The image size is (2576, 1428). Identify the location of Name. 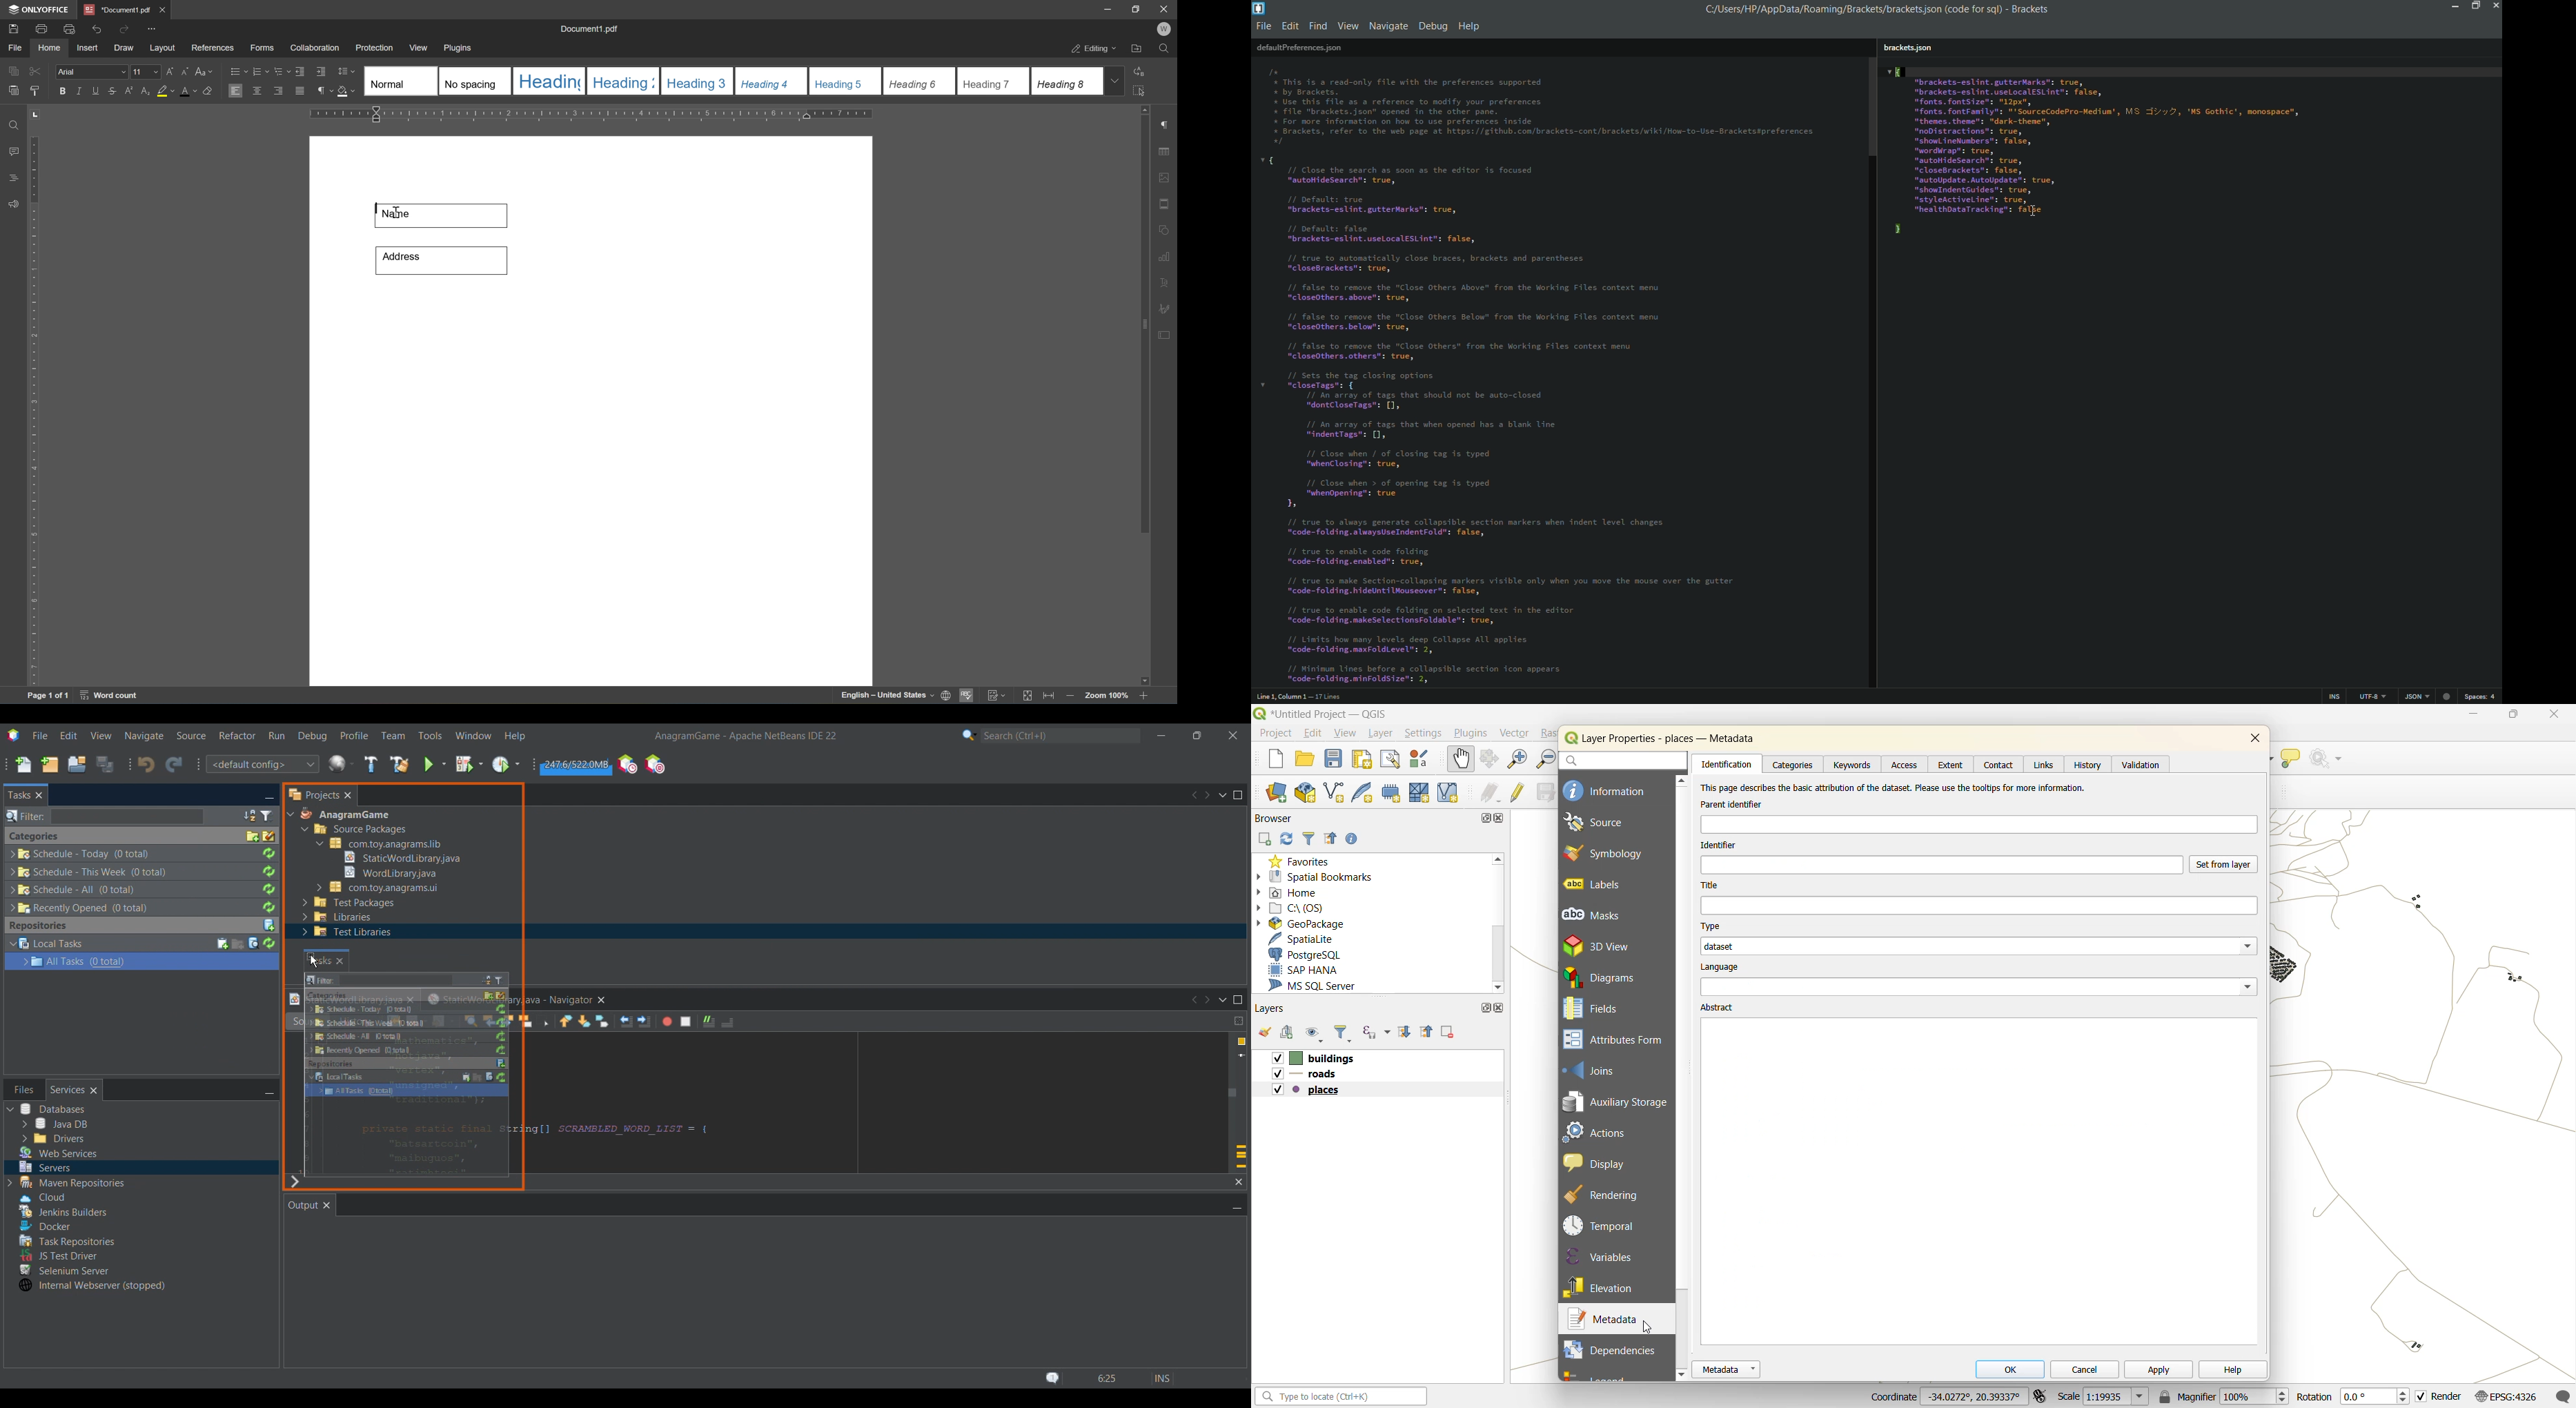
(444, 215).